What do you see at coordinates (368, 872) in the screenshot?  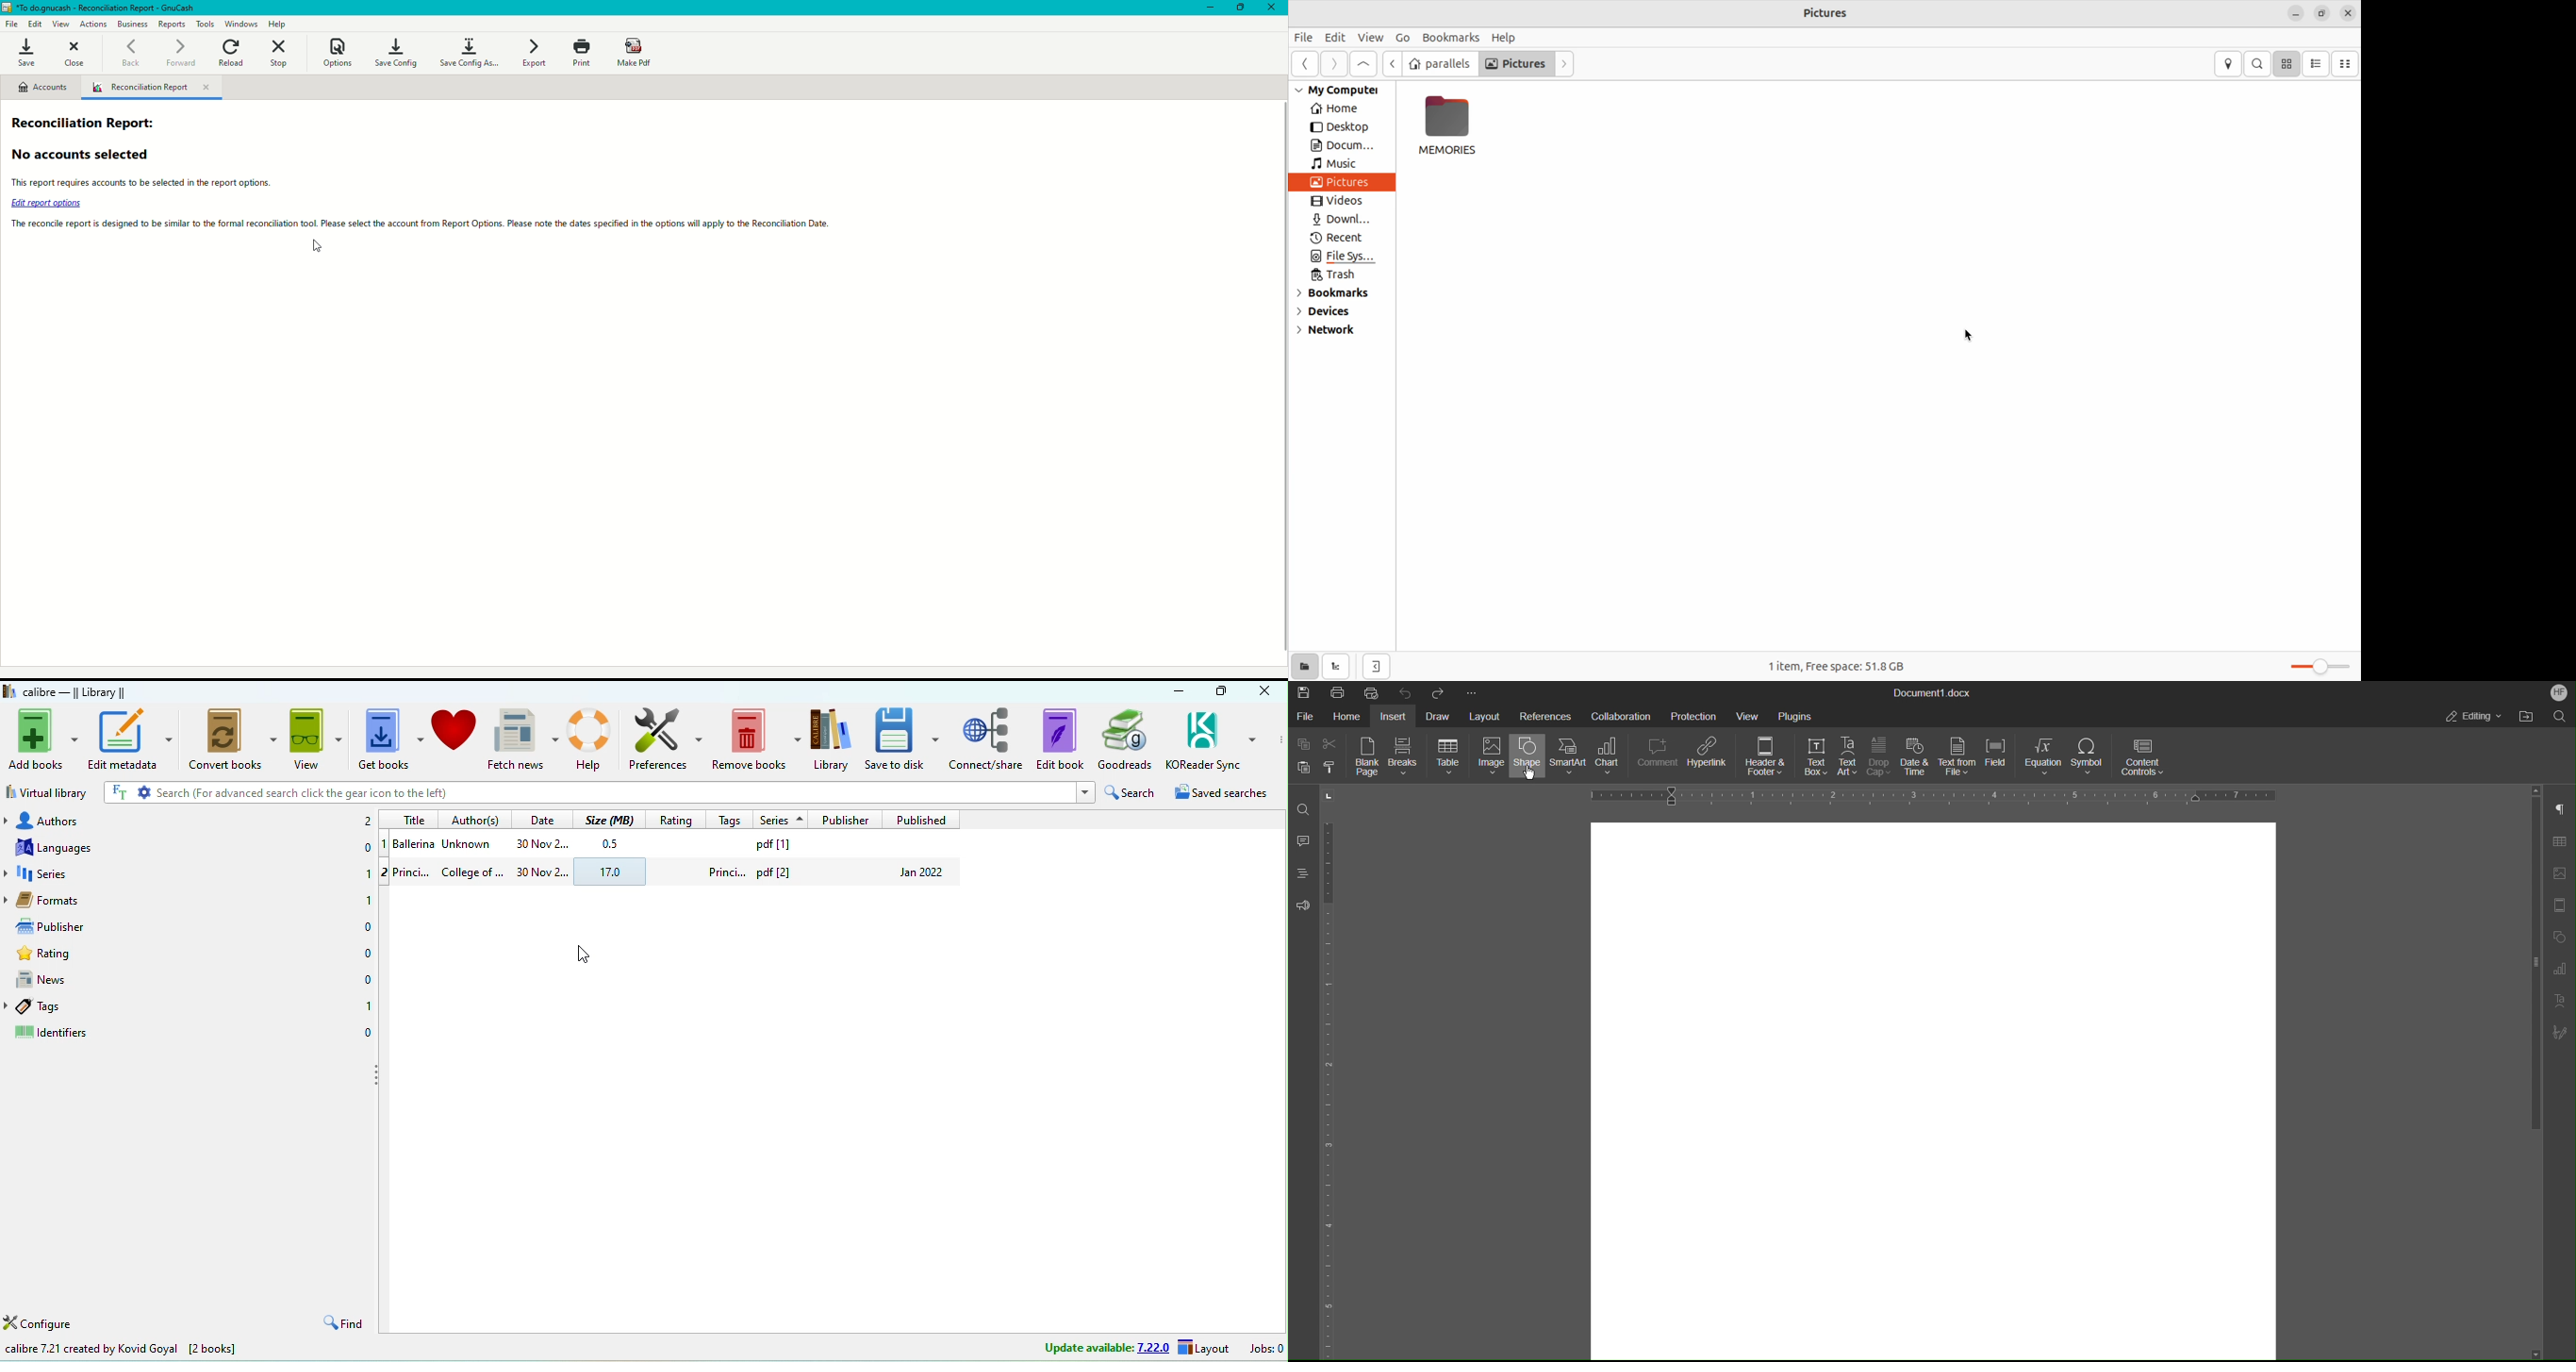 I see `1` at bounding box center [368, 872].